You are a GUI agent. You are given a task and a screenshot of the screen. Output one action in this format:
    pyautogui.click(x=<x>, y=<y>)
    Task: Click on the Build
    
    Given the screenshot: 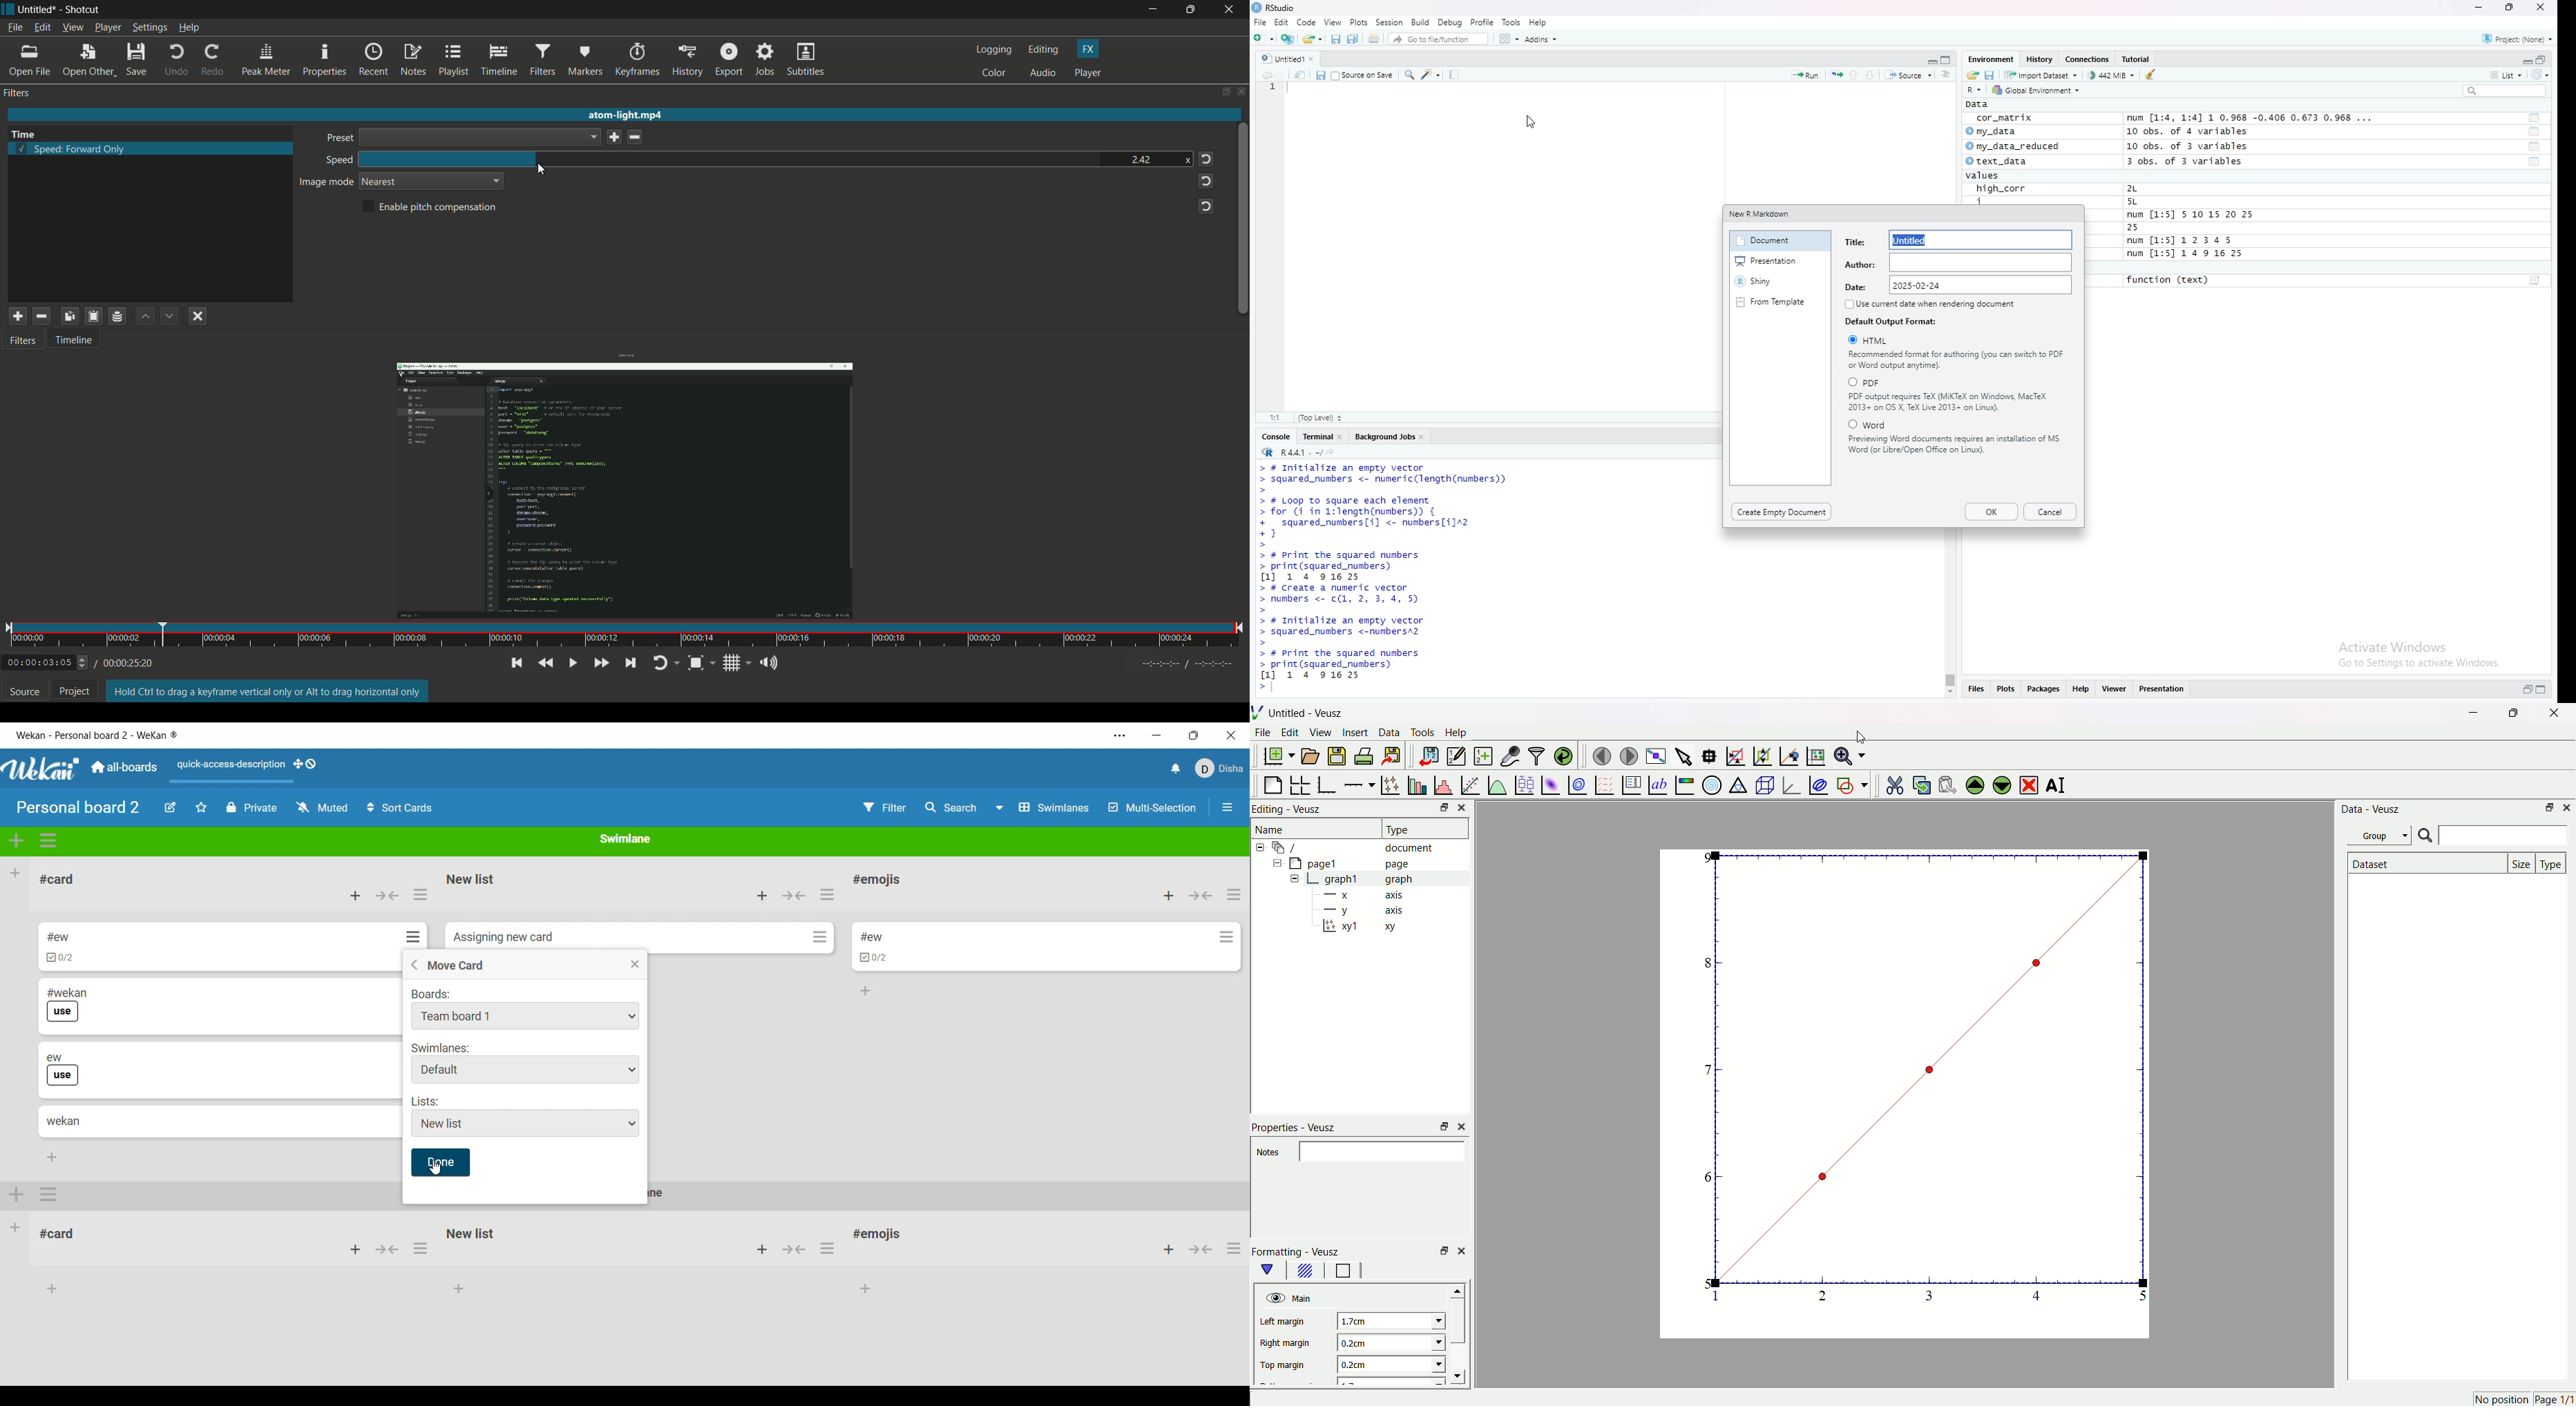 What is the action you would take?
    pyautogui.click(x=1421, y=24)
    